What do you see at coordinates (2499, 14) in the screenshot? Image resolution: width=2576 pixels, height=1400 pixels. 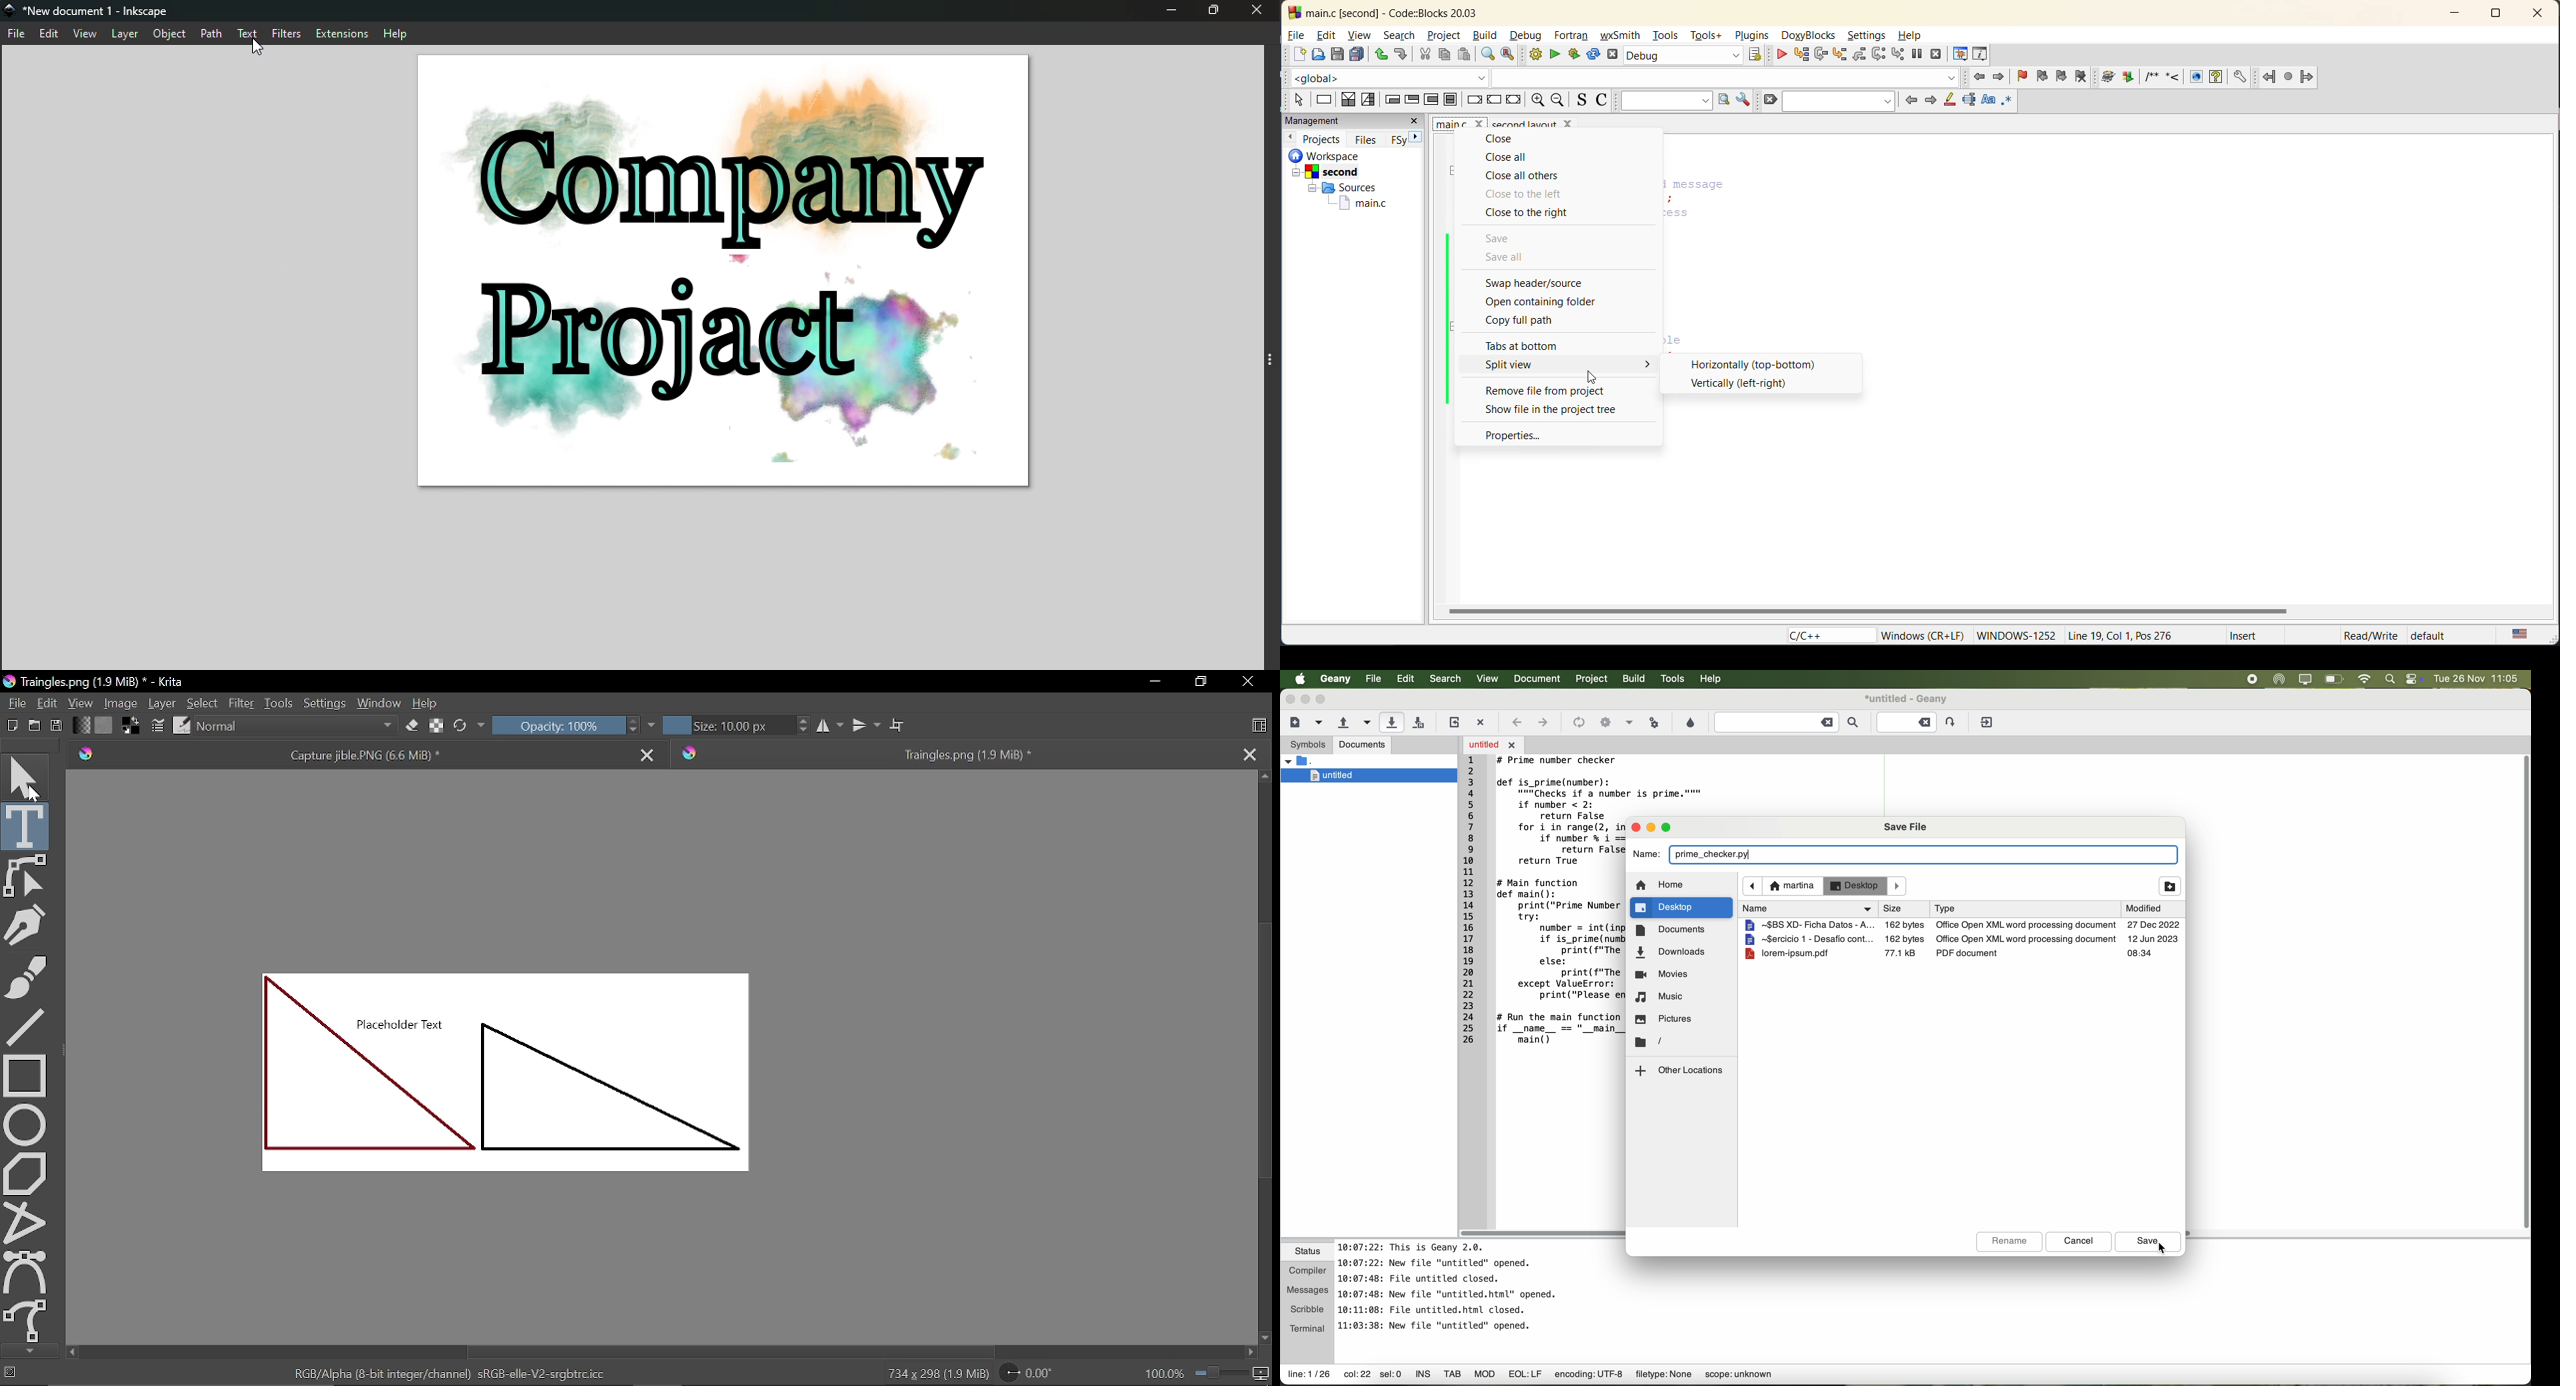 I see `maximize` at bounding box center [2499, 14].